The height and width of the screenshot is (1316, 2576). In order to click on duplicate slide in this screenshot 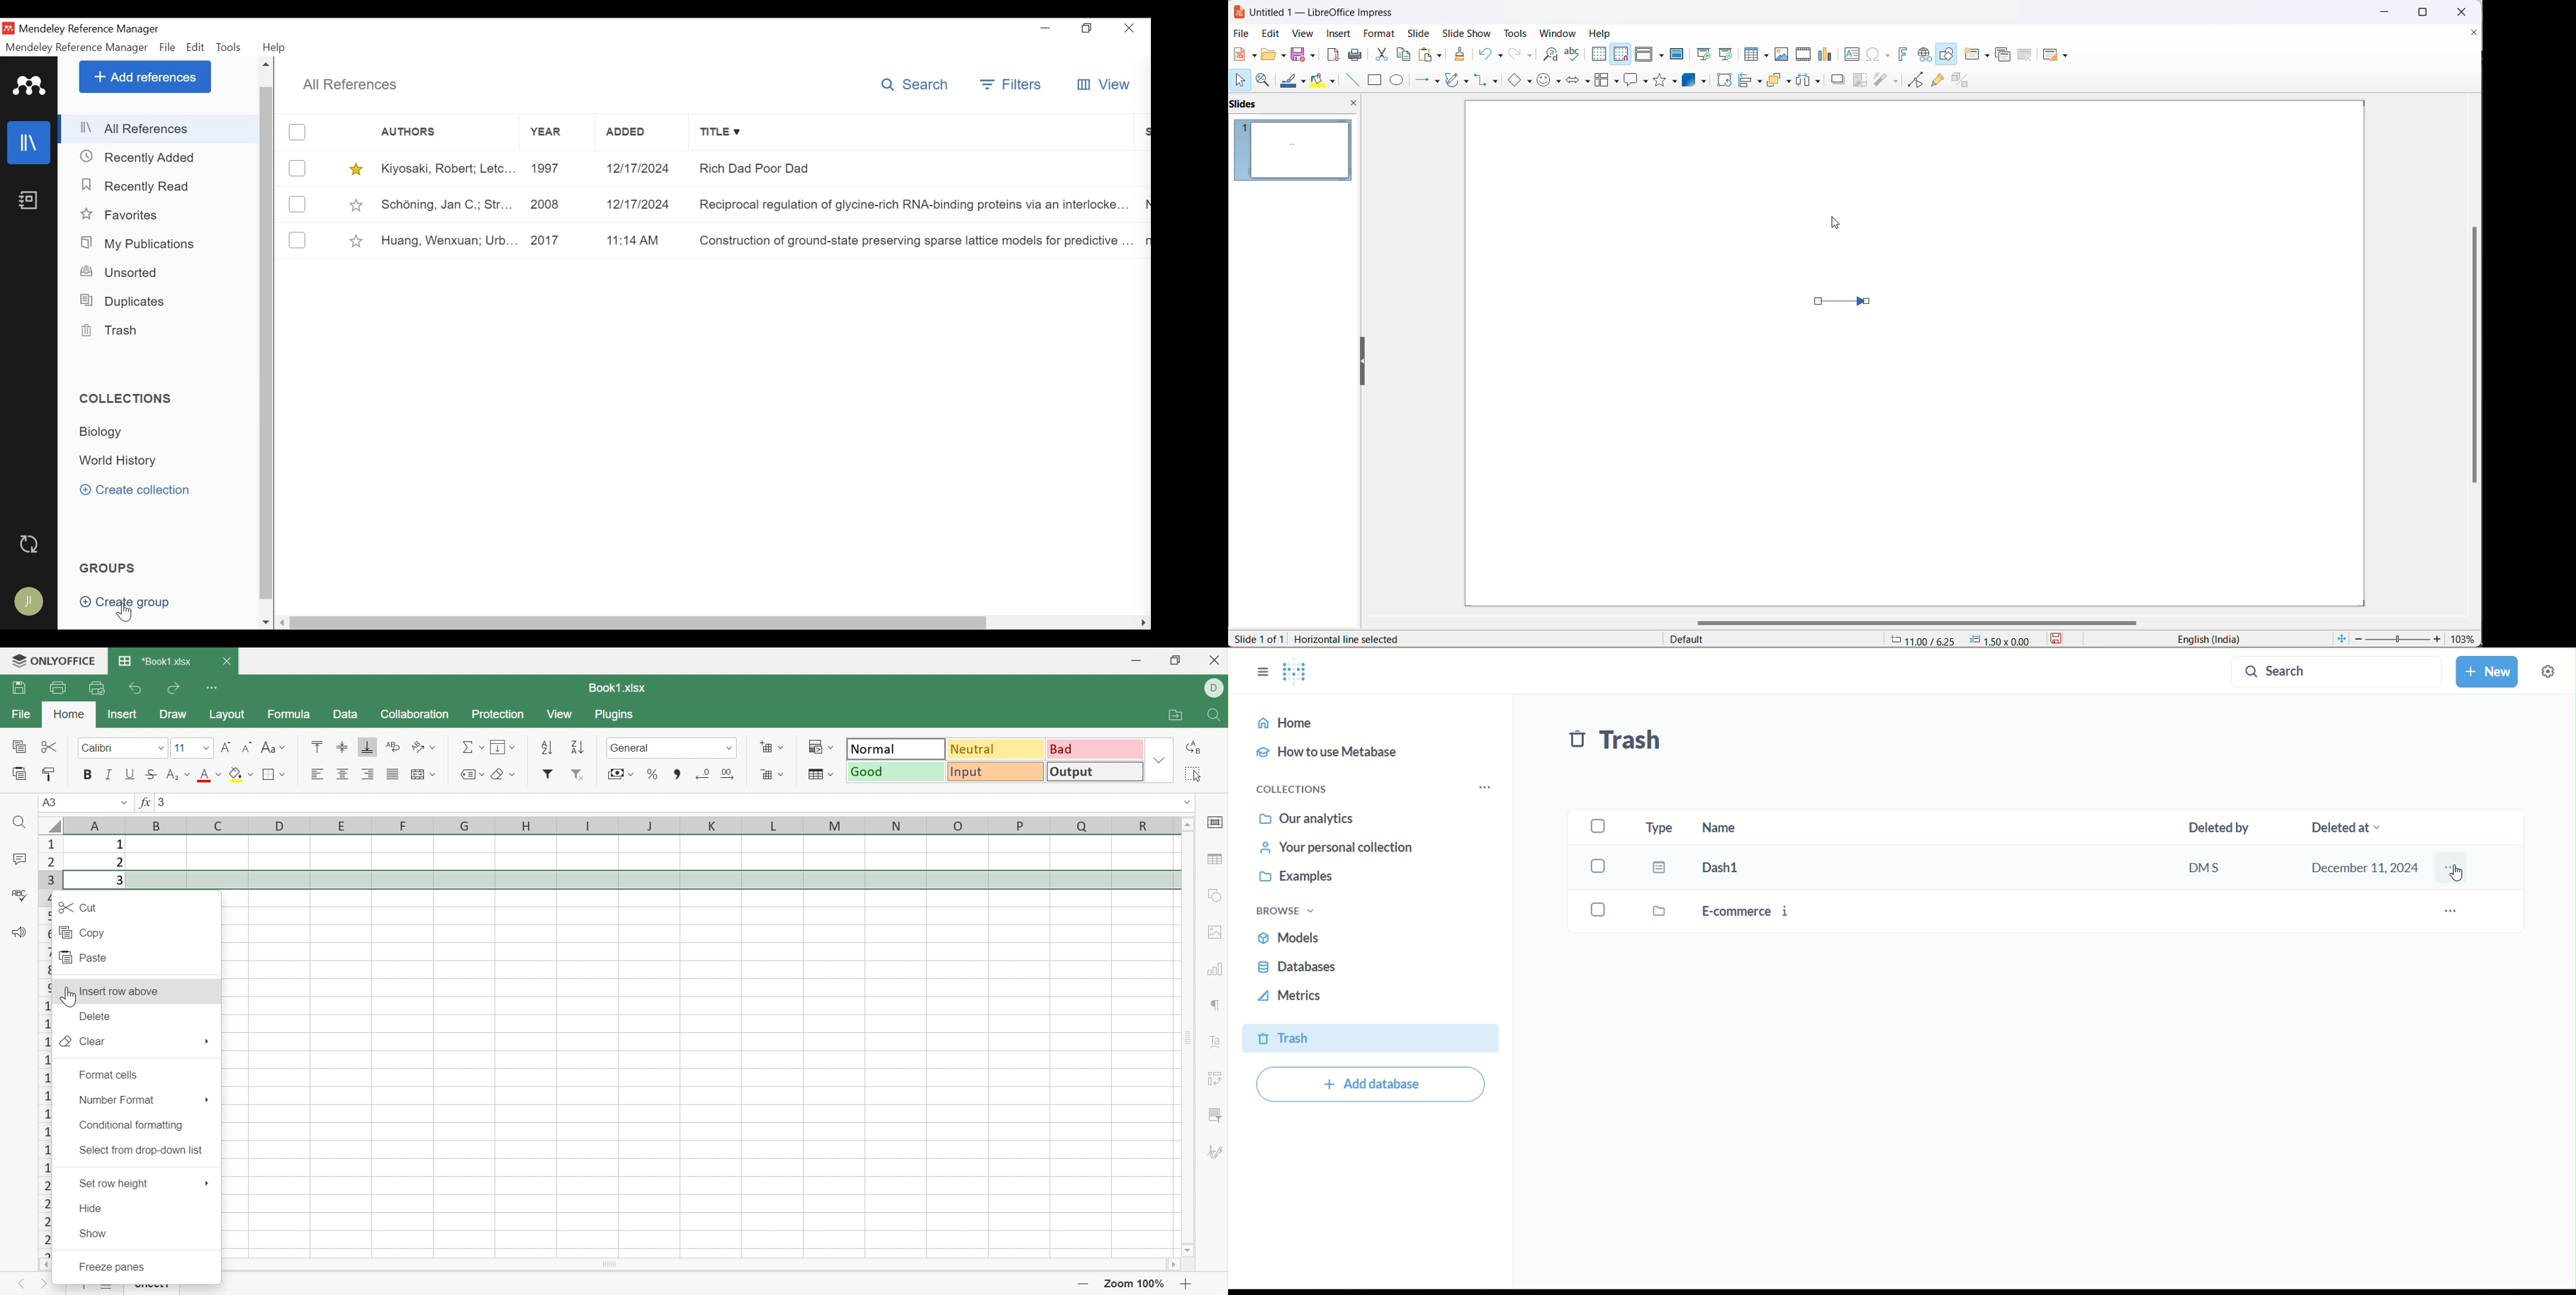, I will do `click(2001, 56)`.